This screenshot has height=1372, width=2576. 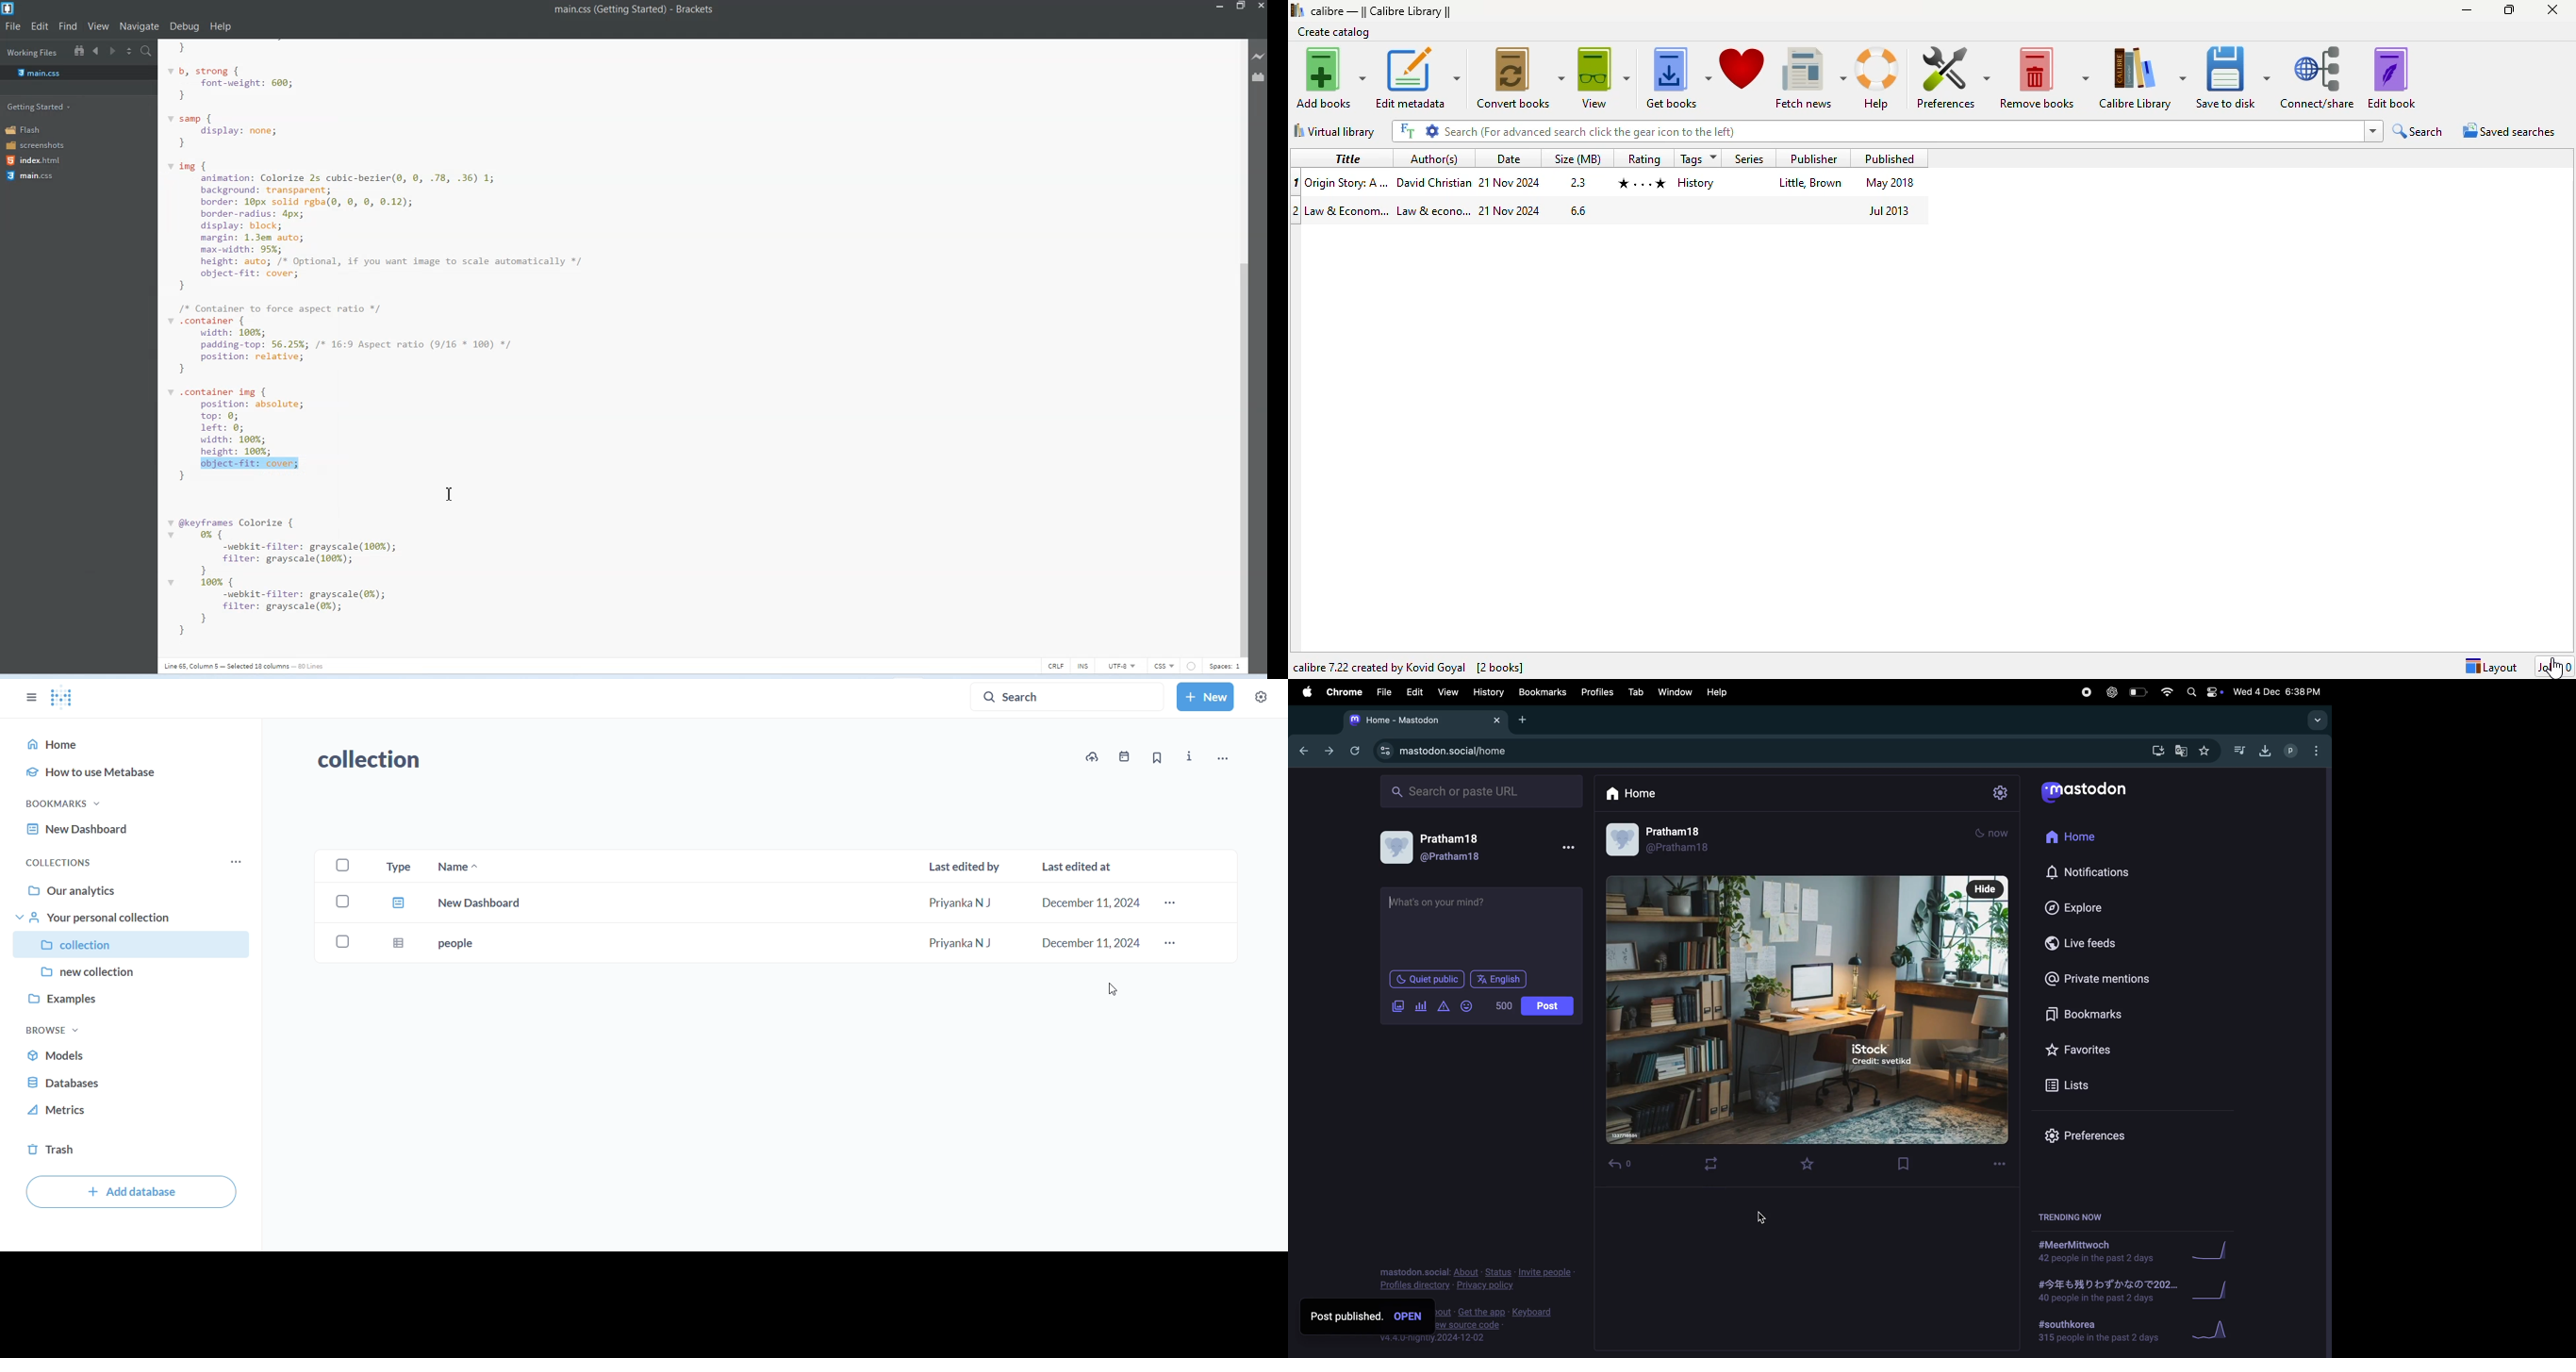 I want to click on our analytics, so click(x=126, y=888).